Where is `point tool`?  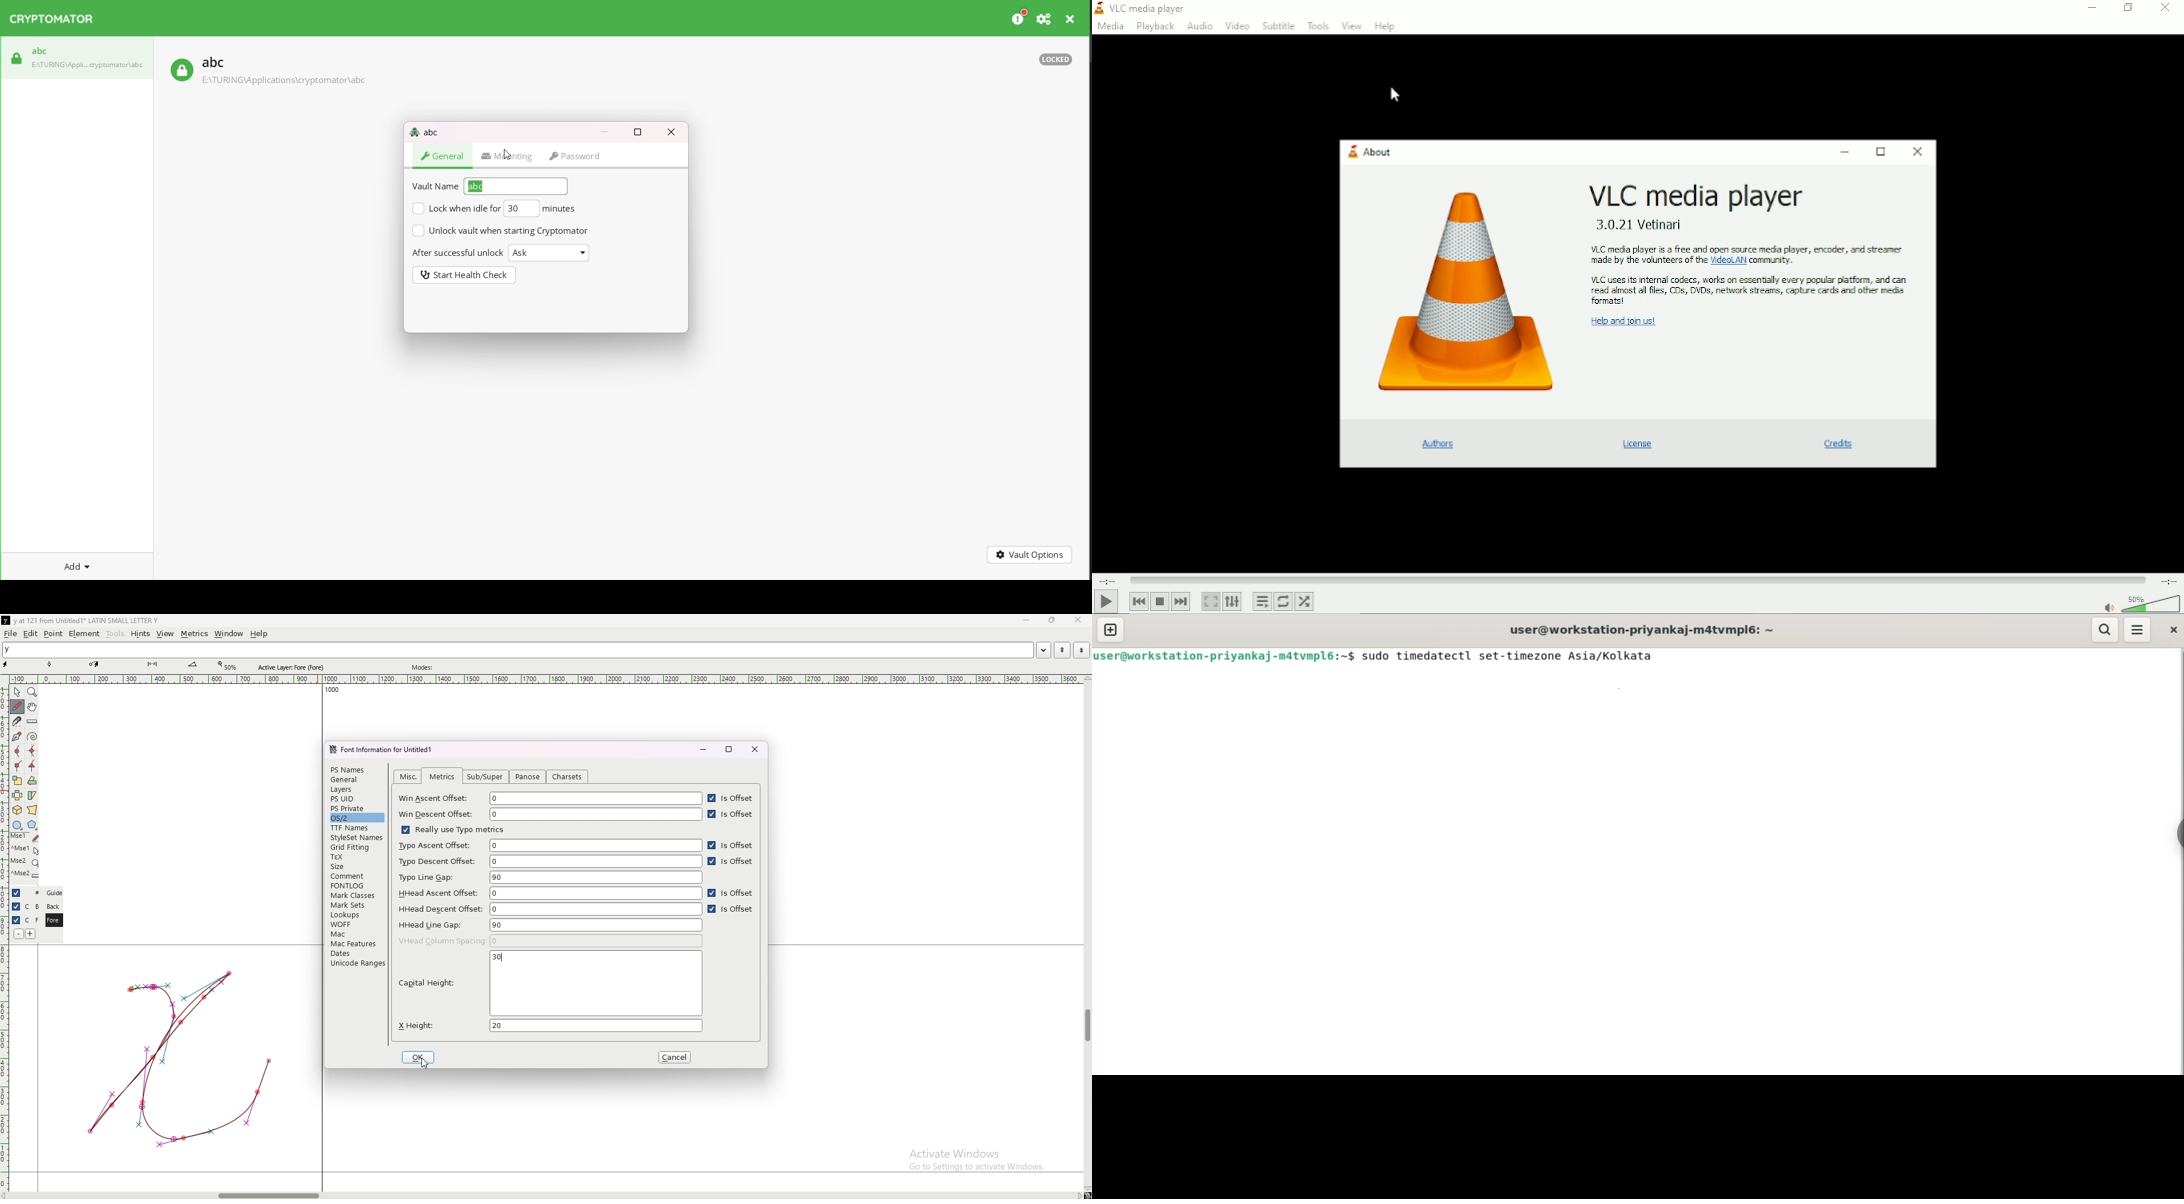
point tool is located at coordinates (50, 664).